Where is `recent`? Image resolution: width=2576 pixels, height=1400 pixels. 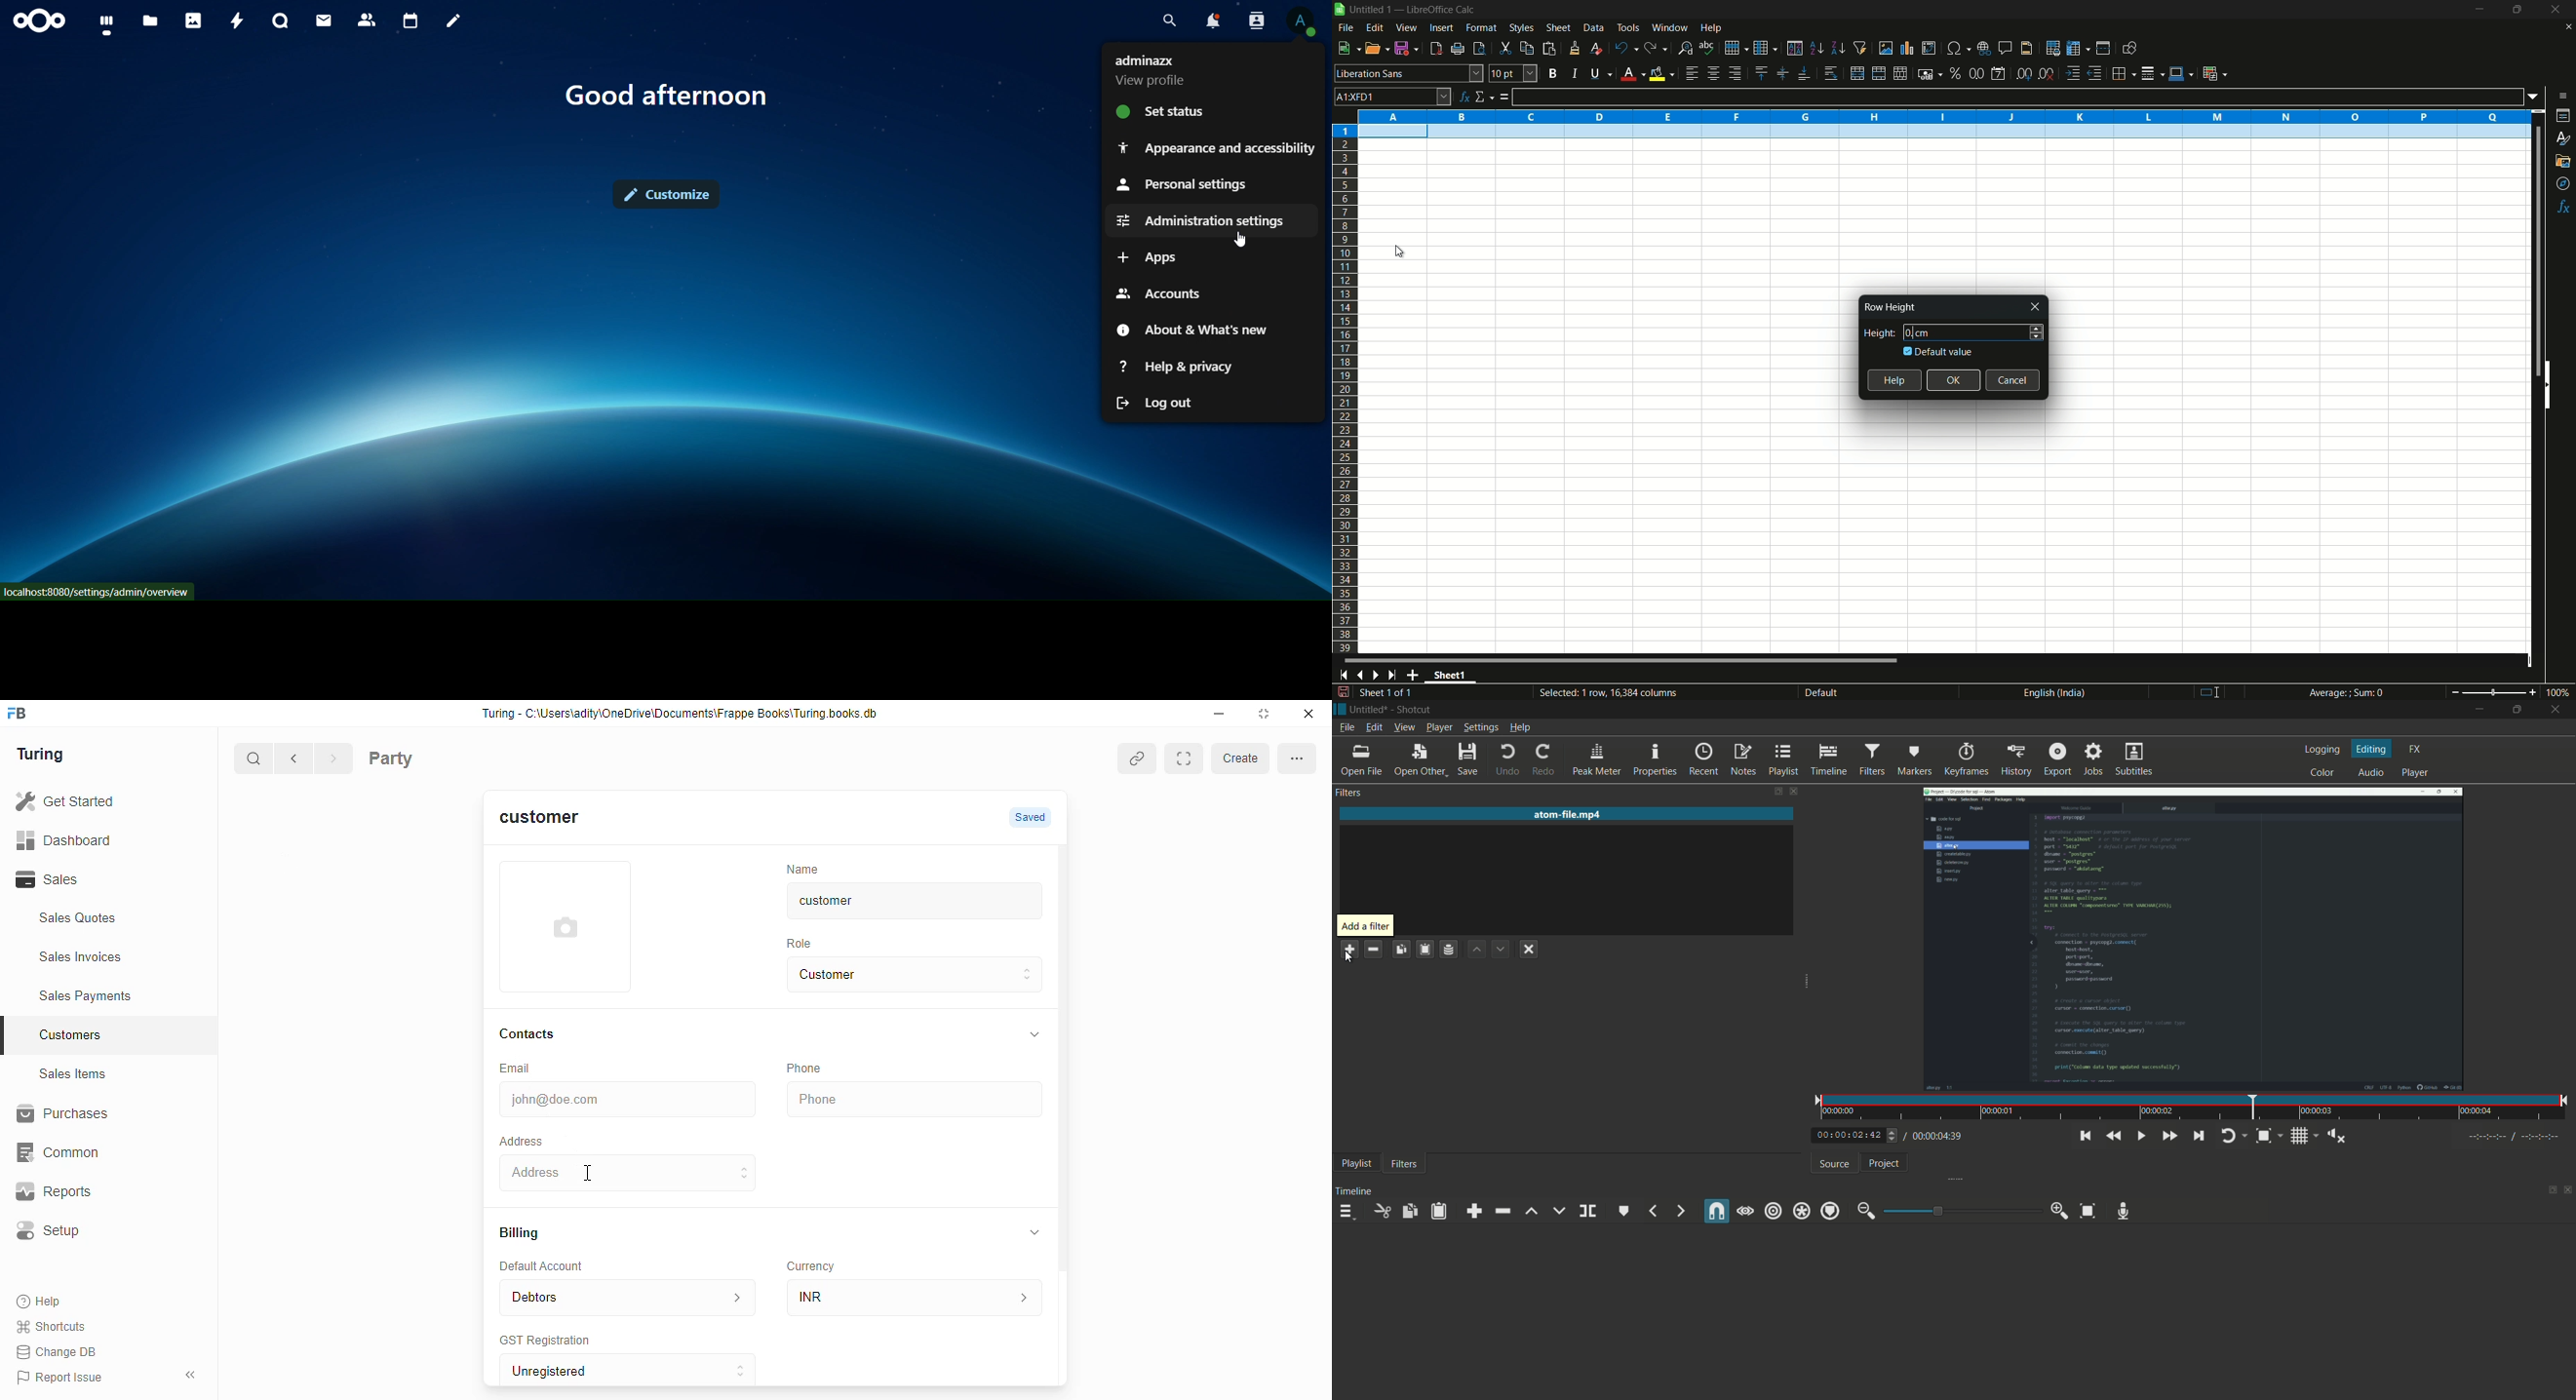 recent is located at coordinates (1704, 760).